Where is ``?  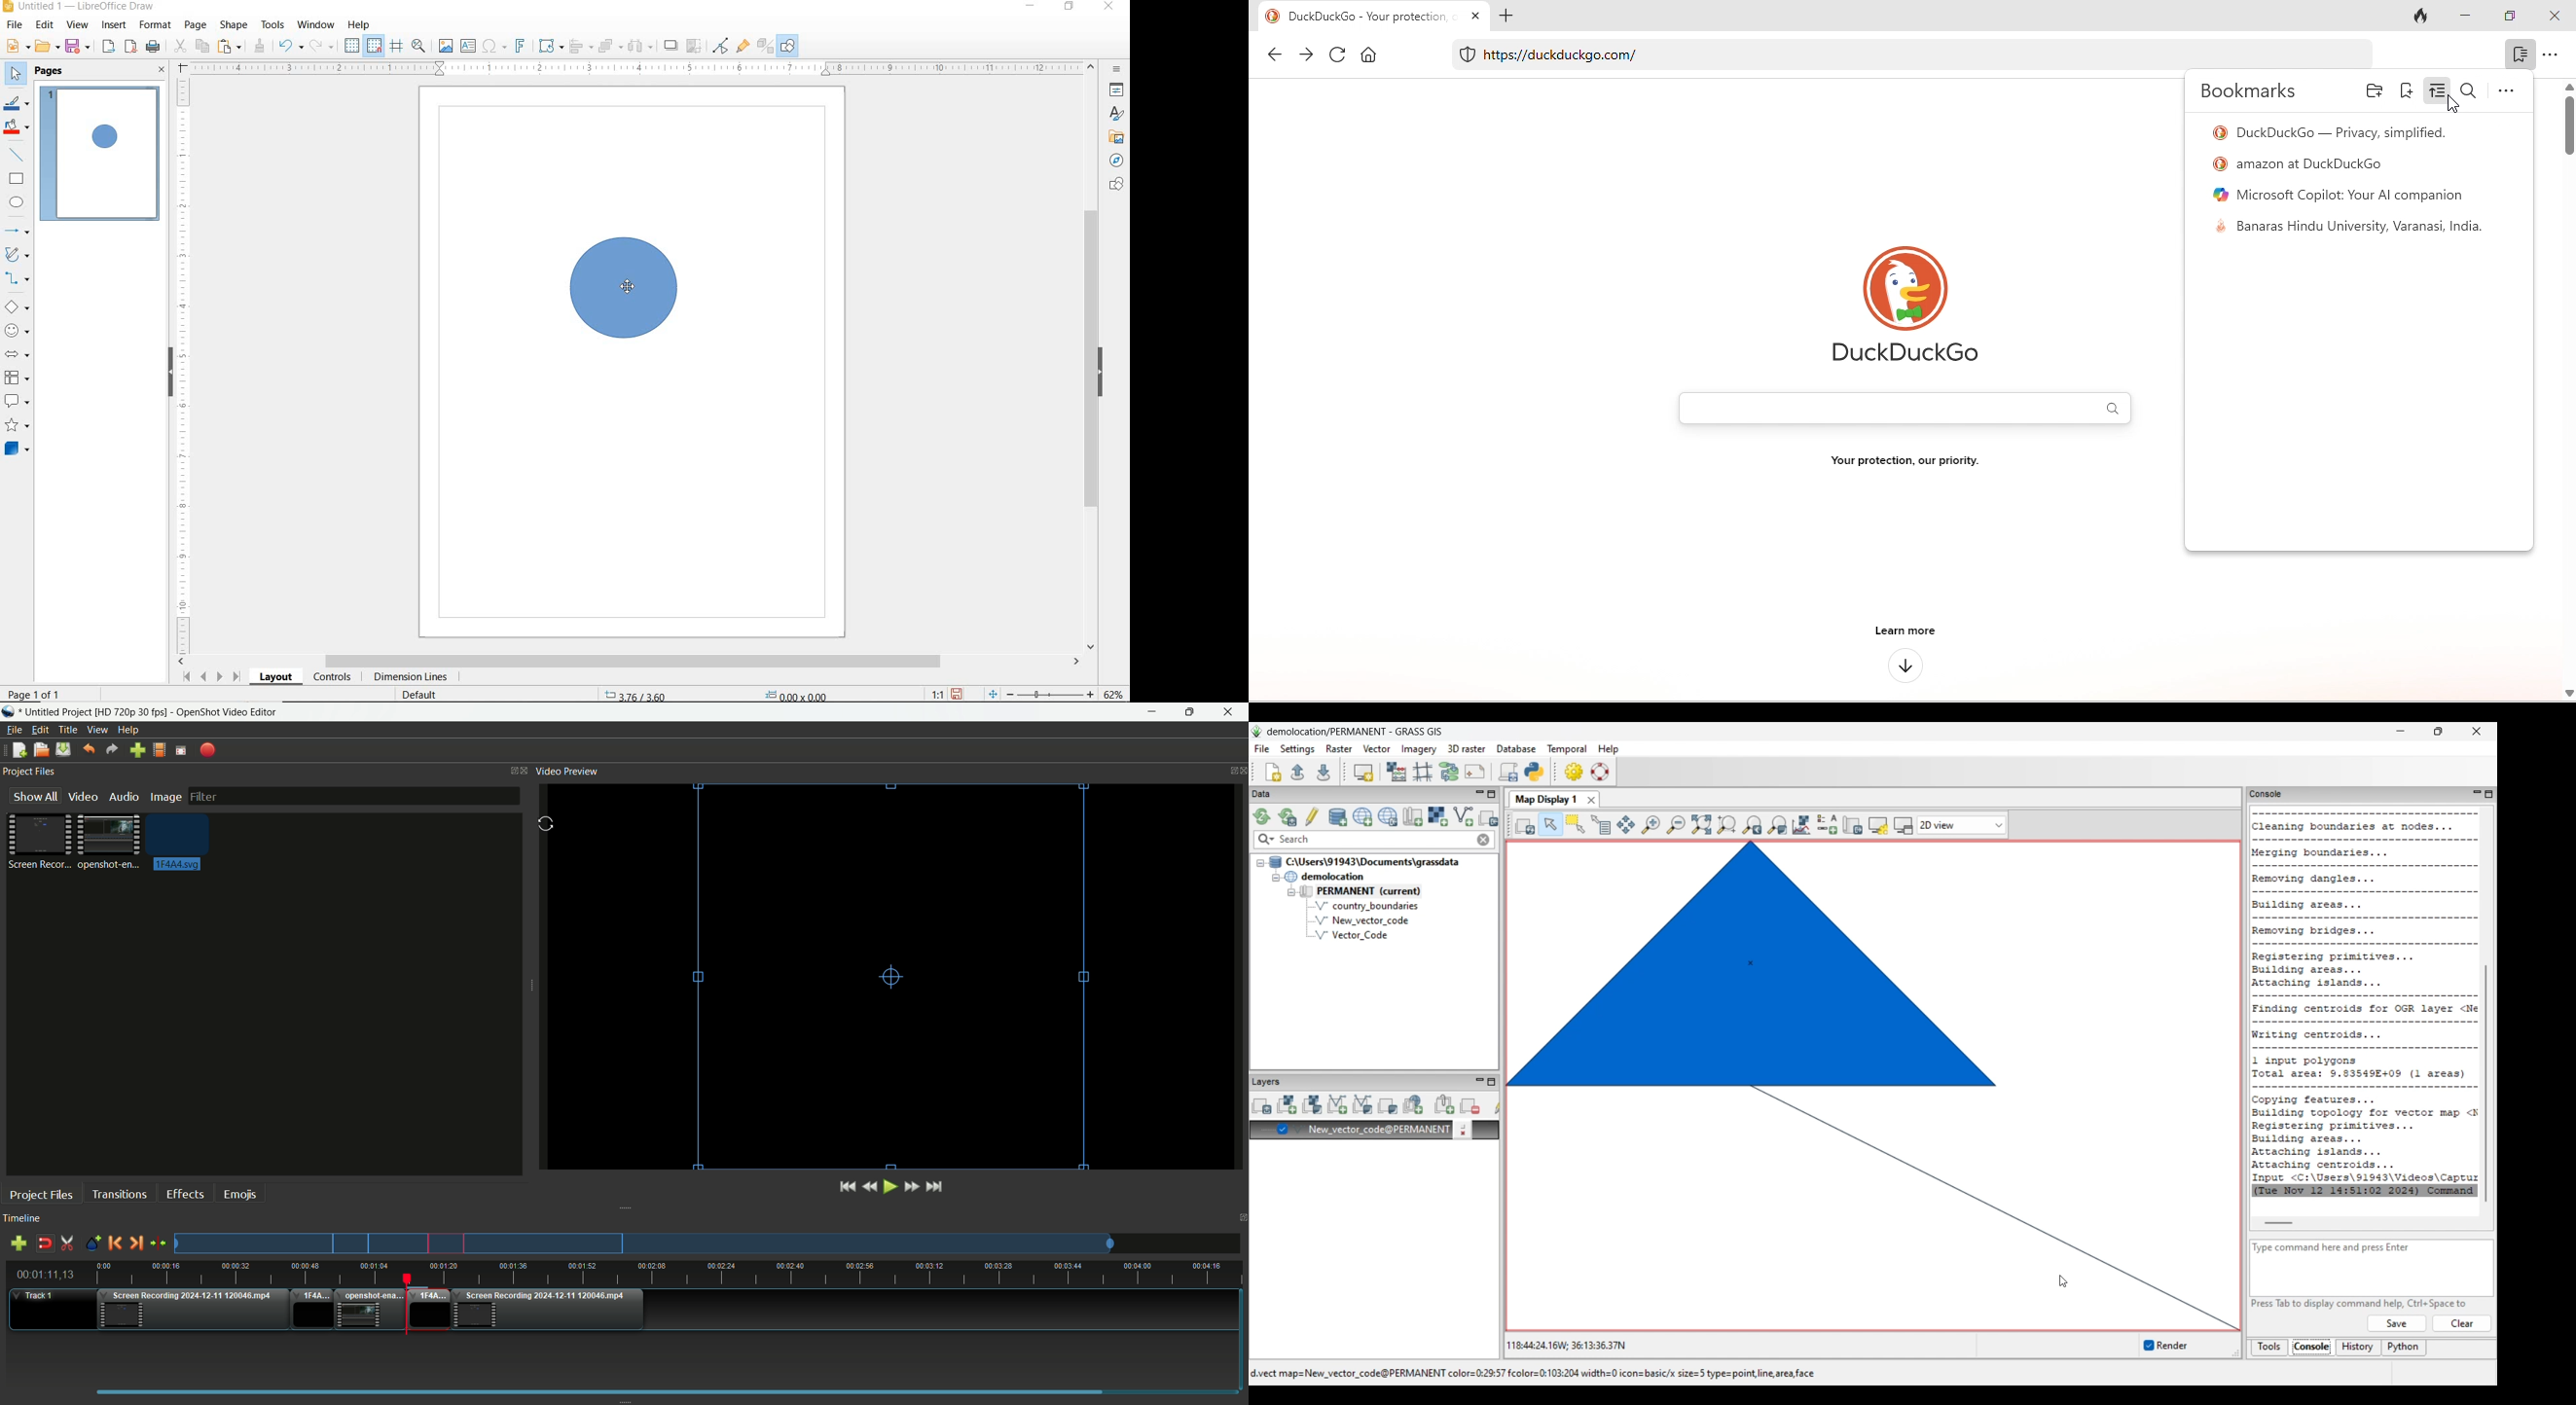  is located at coordinates (398, 47).